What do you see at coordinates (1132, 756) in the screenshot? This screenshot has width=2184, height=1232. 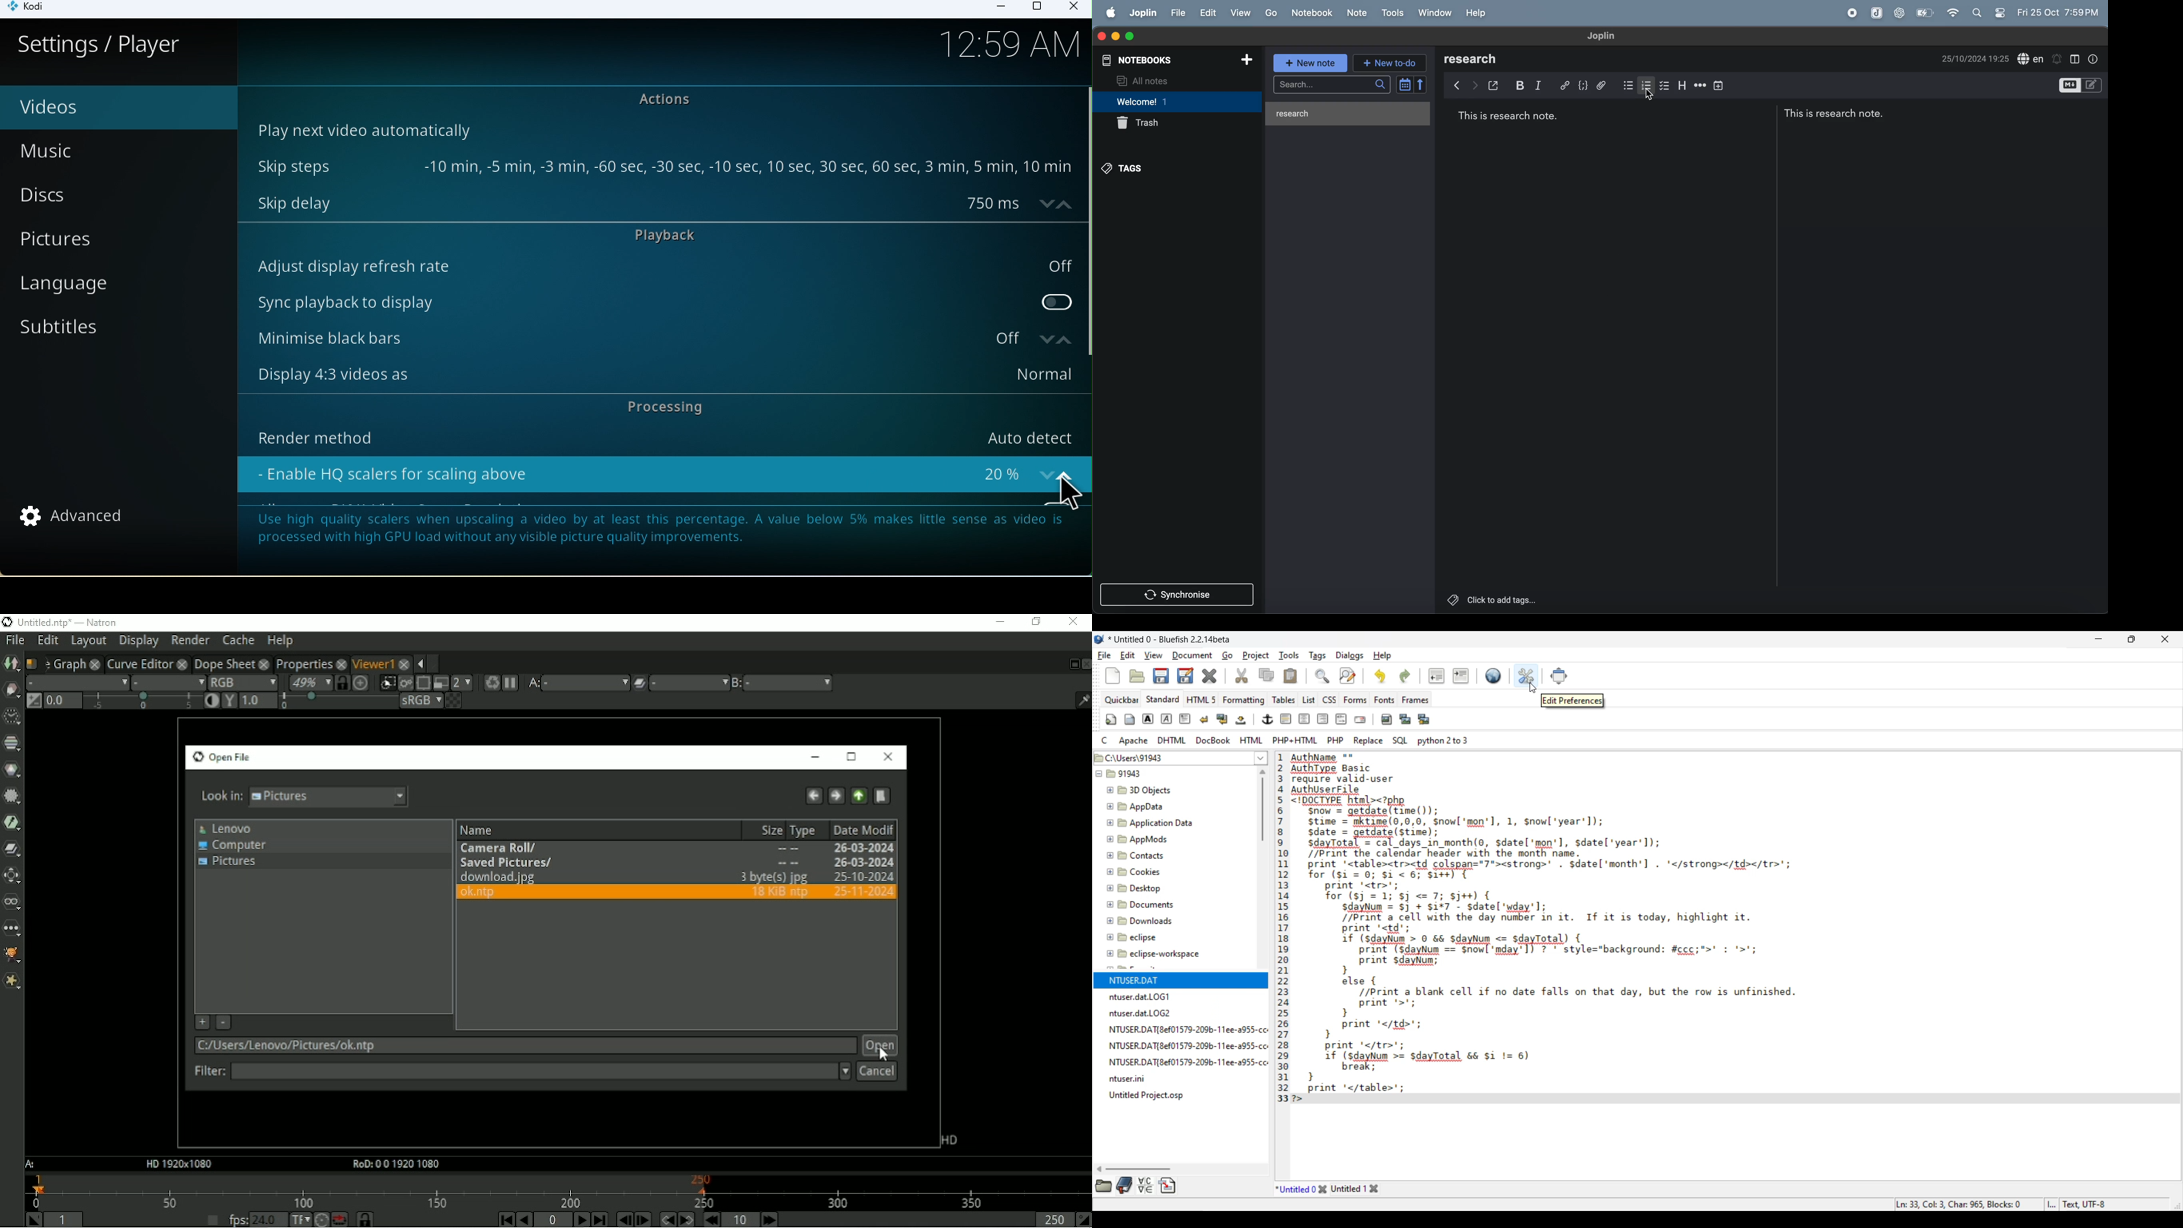 I see `2 C:\Users\91943` at bounding box center [1132, 756].